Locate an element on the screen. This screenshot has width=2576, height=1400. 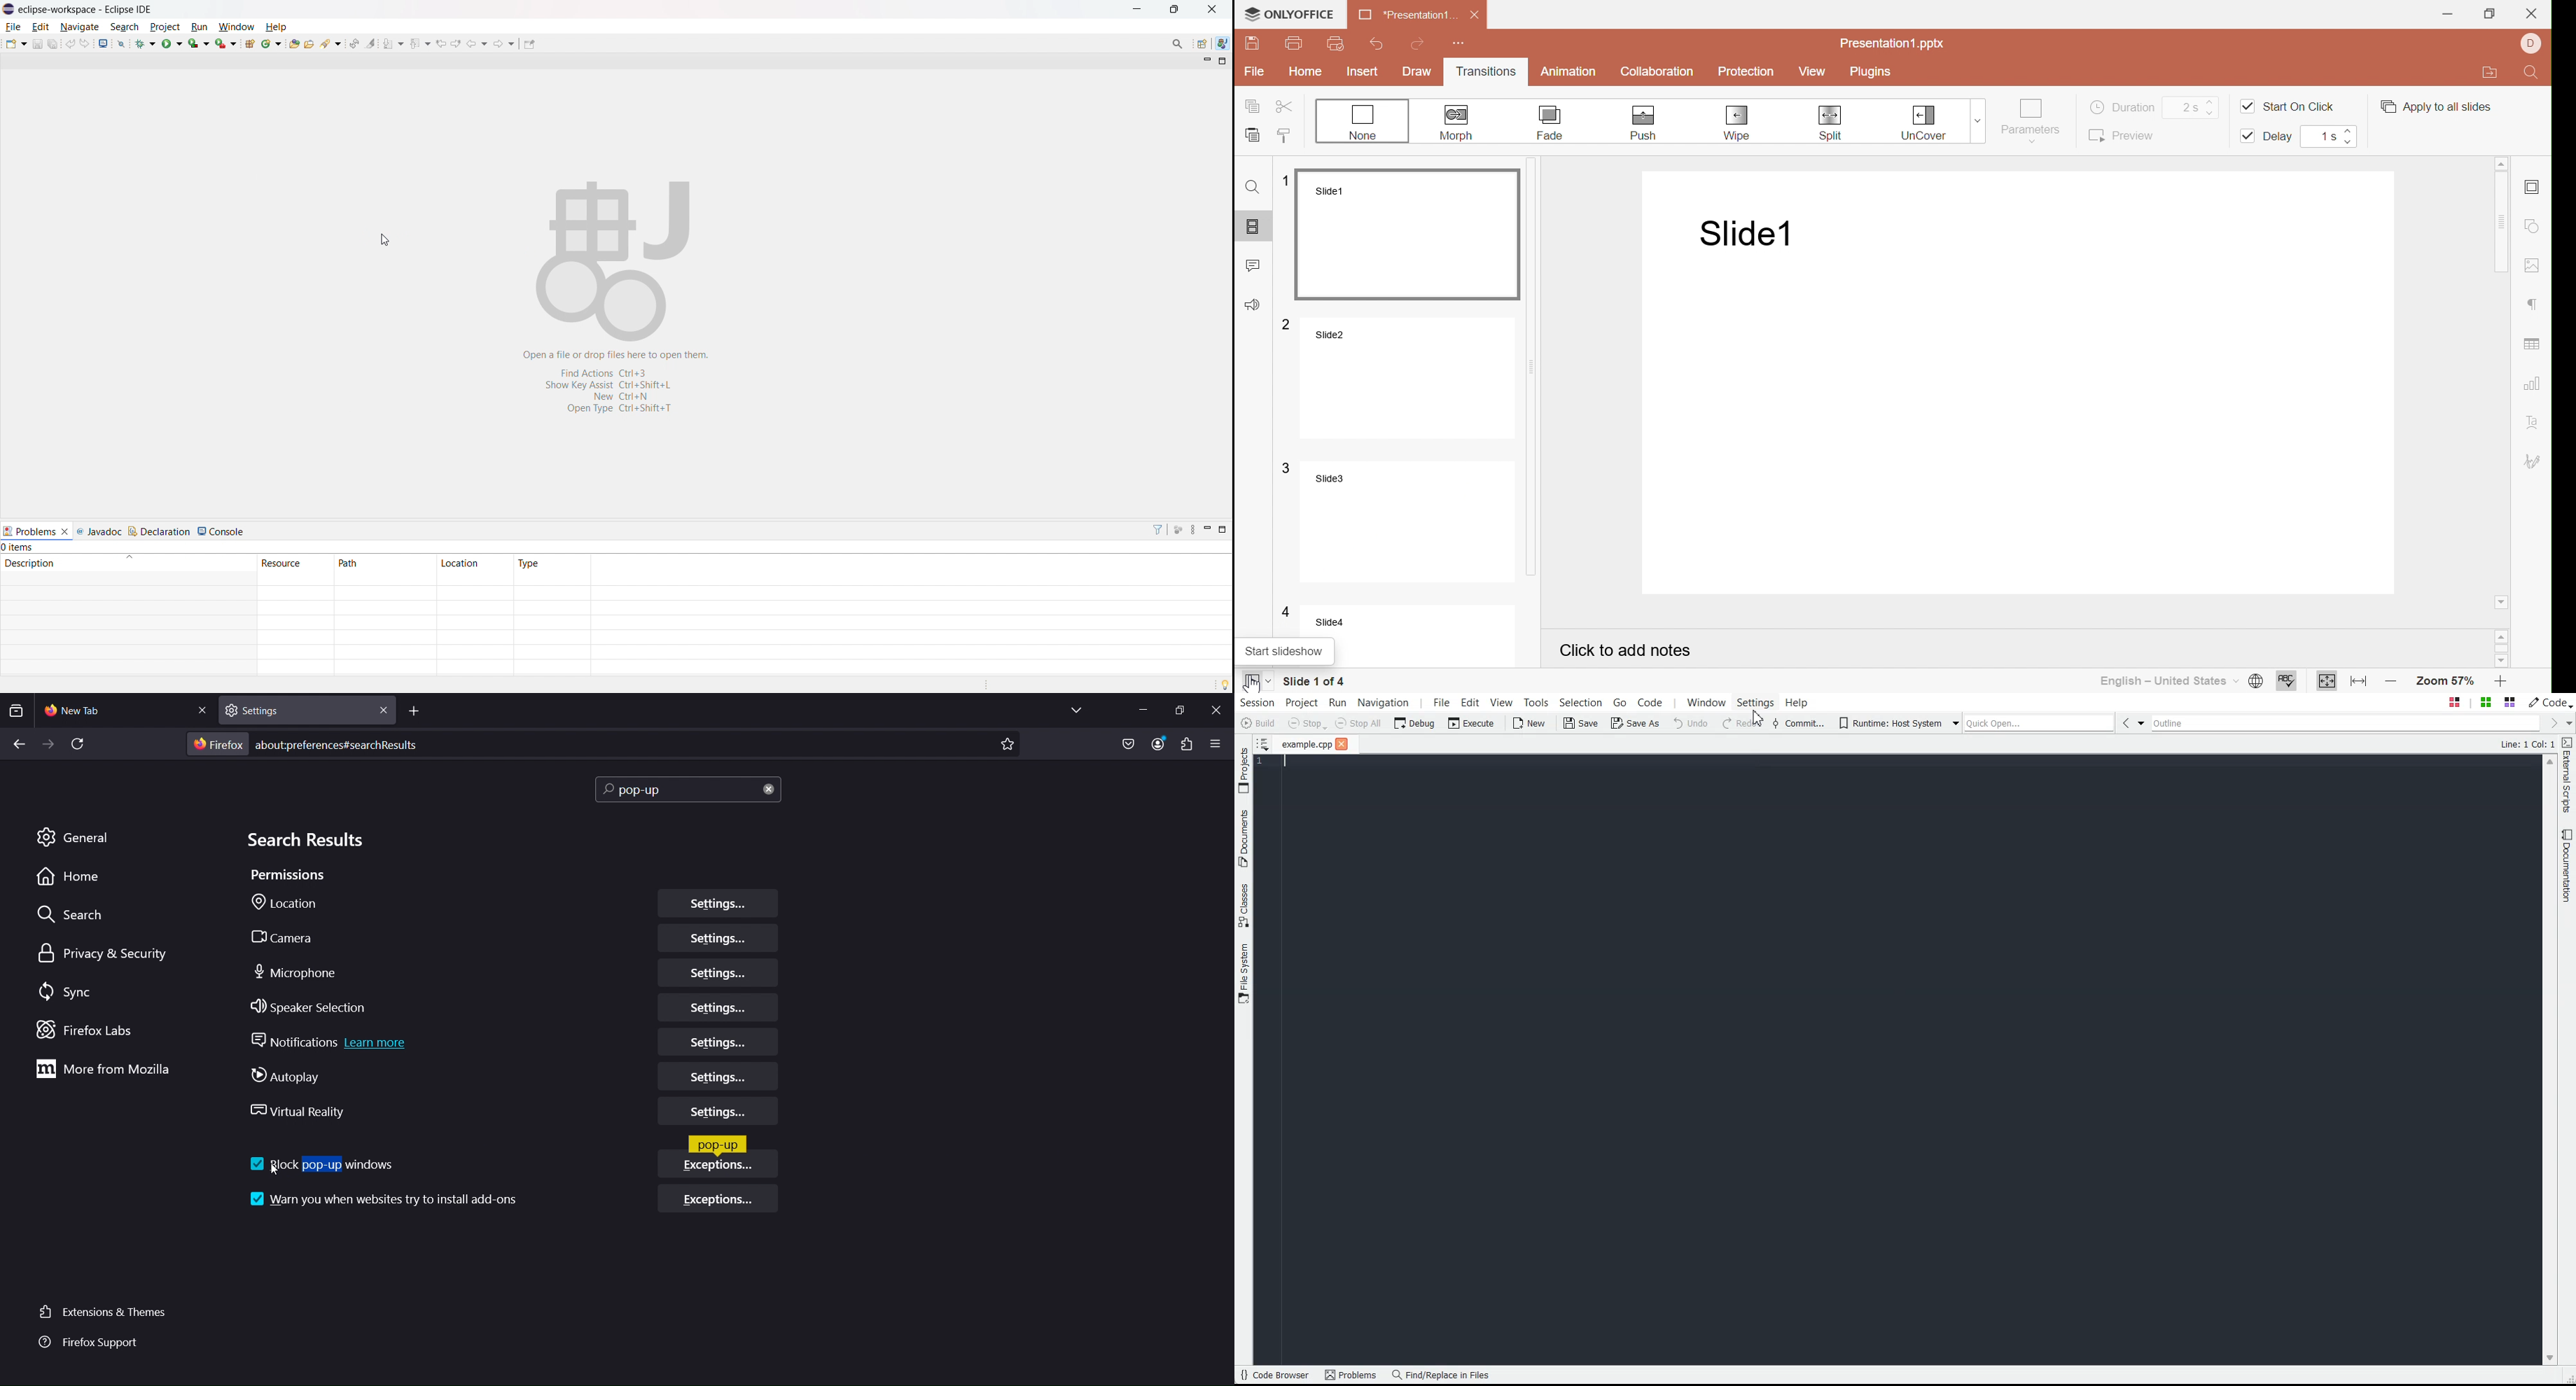
Close is located at coordinates (2532, 13).